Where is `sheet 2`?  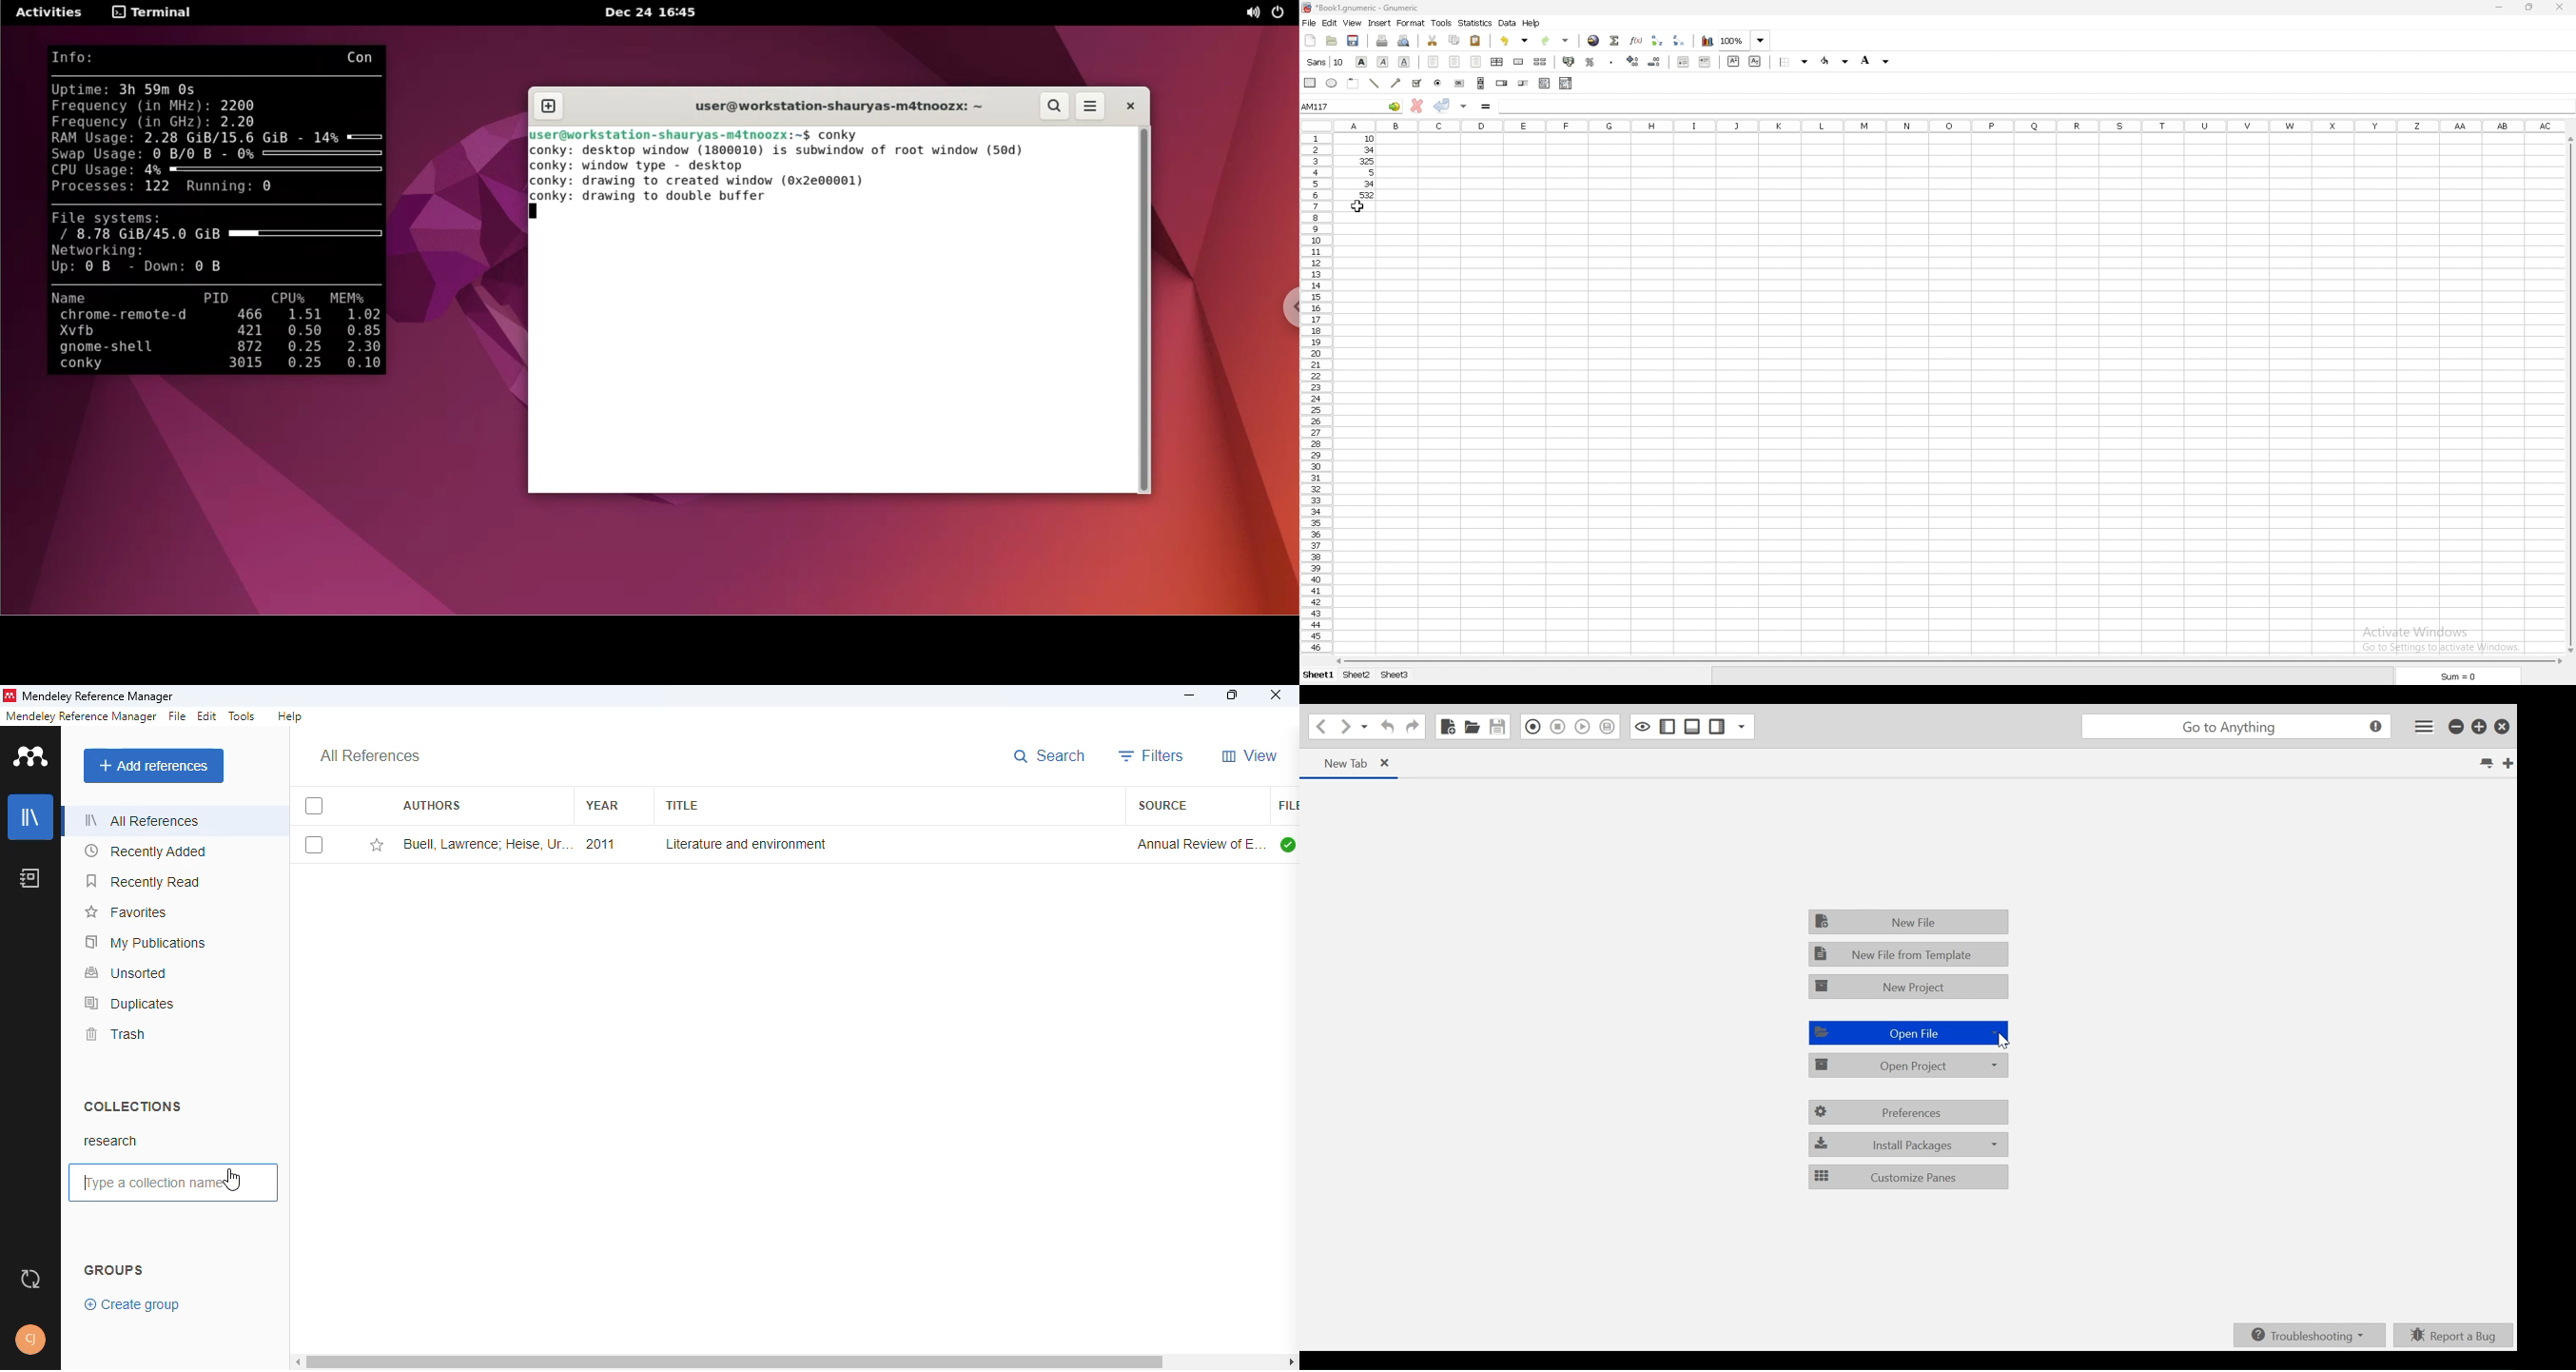
sheet 2 is located at coordinates (1357, 674).